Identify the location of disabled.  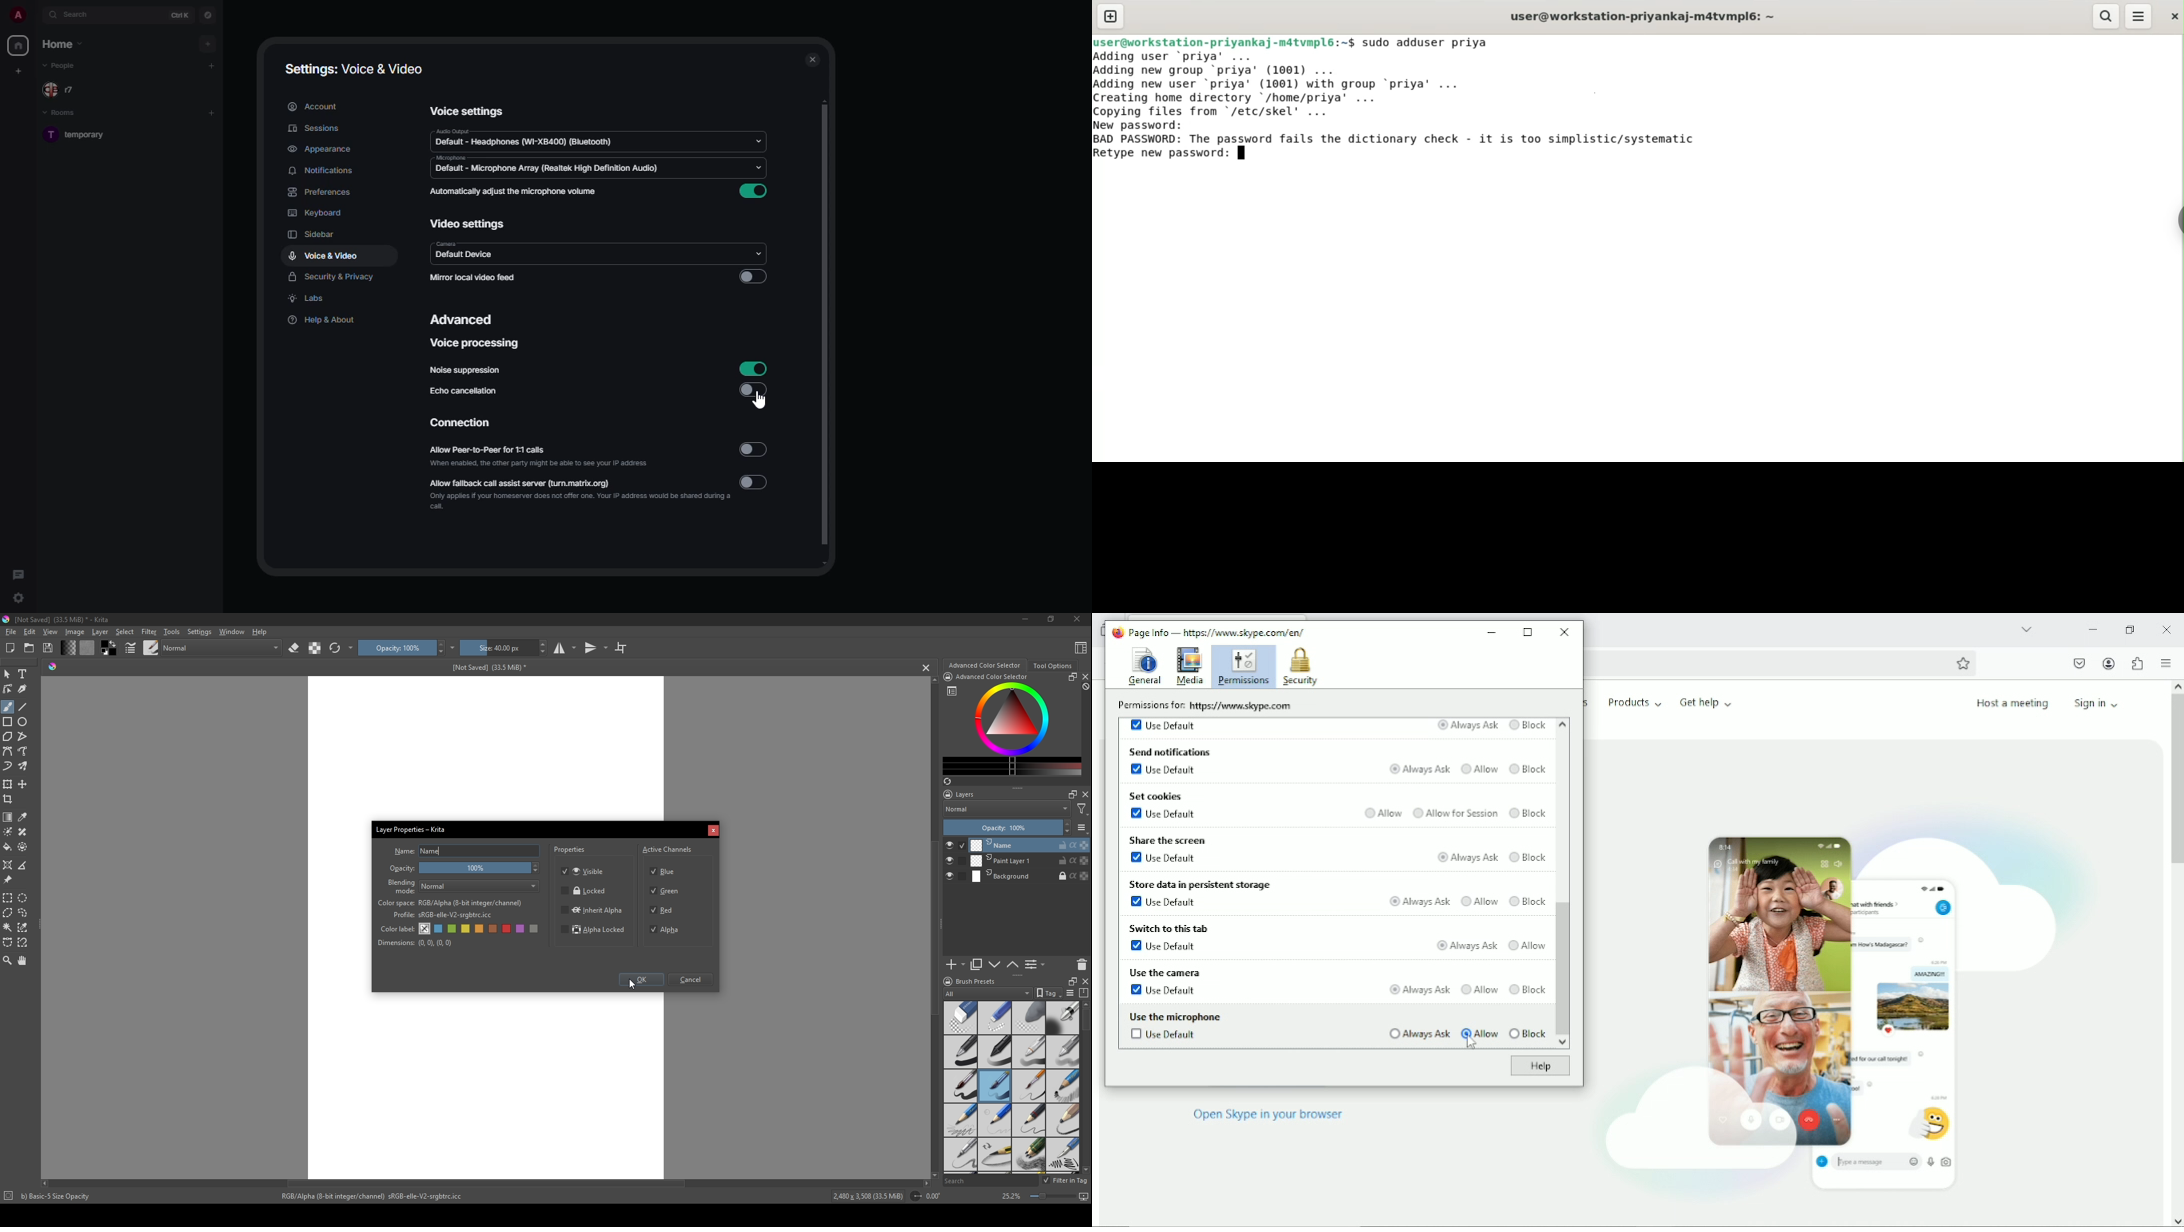
(757, 392).